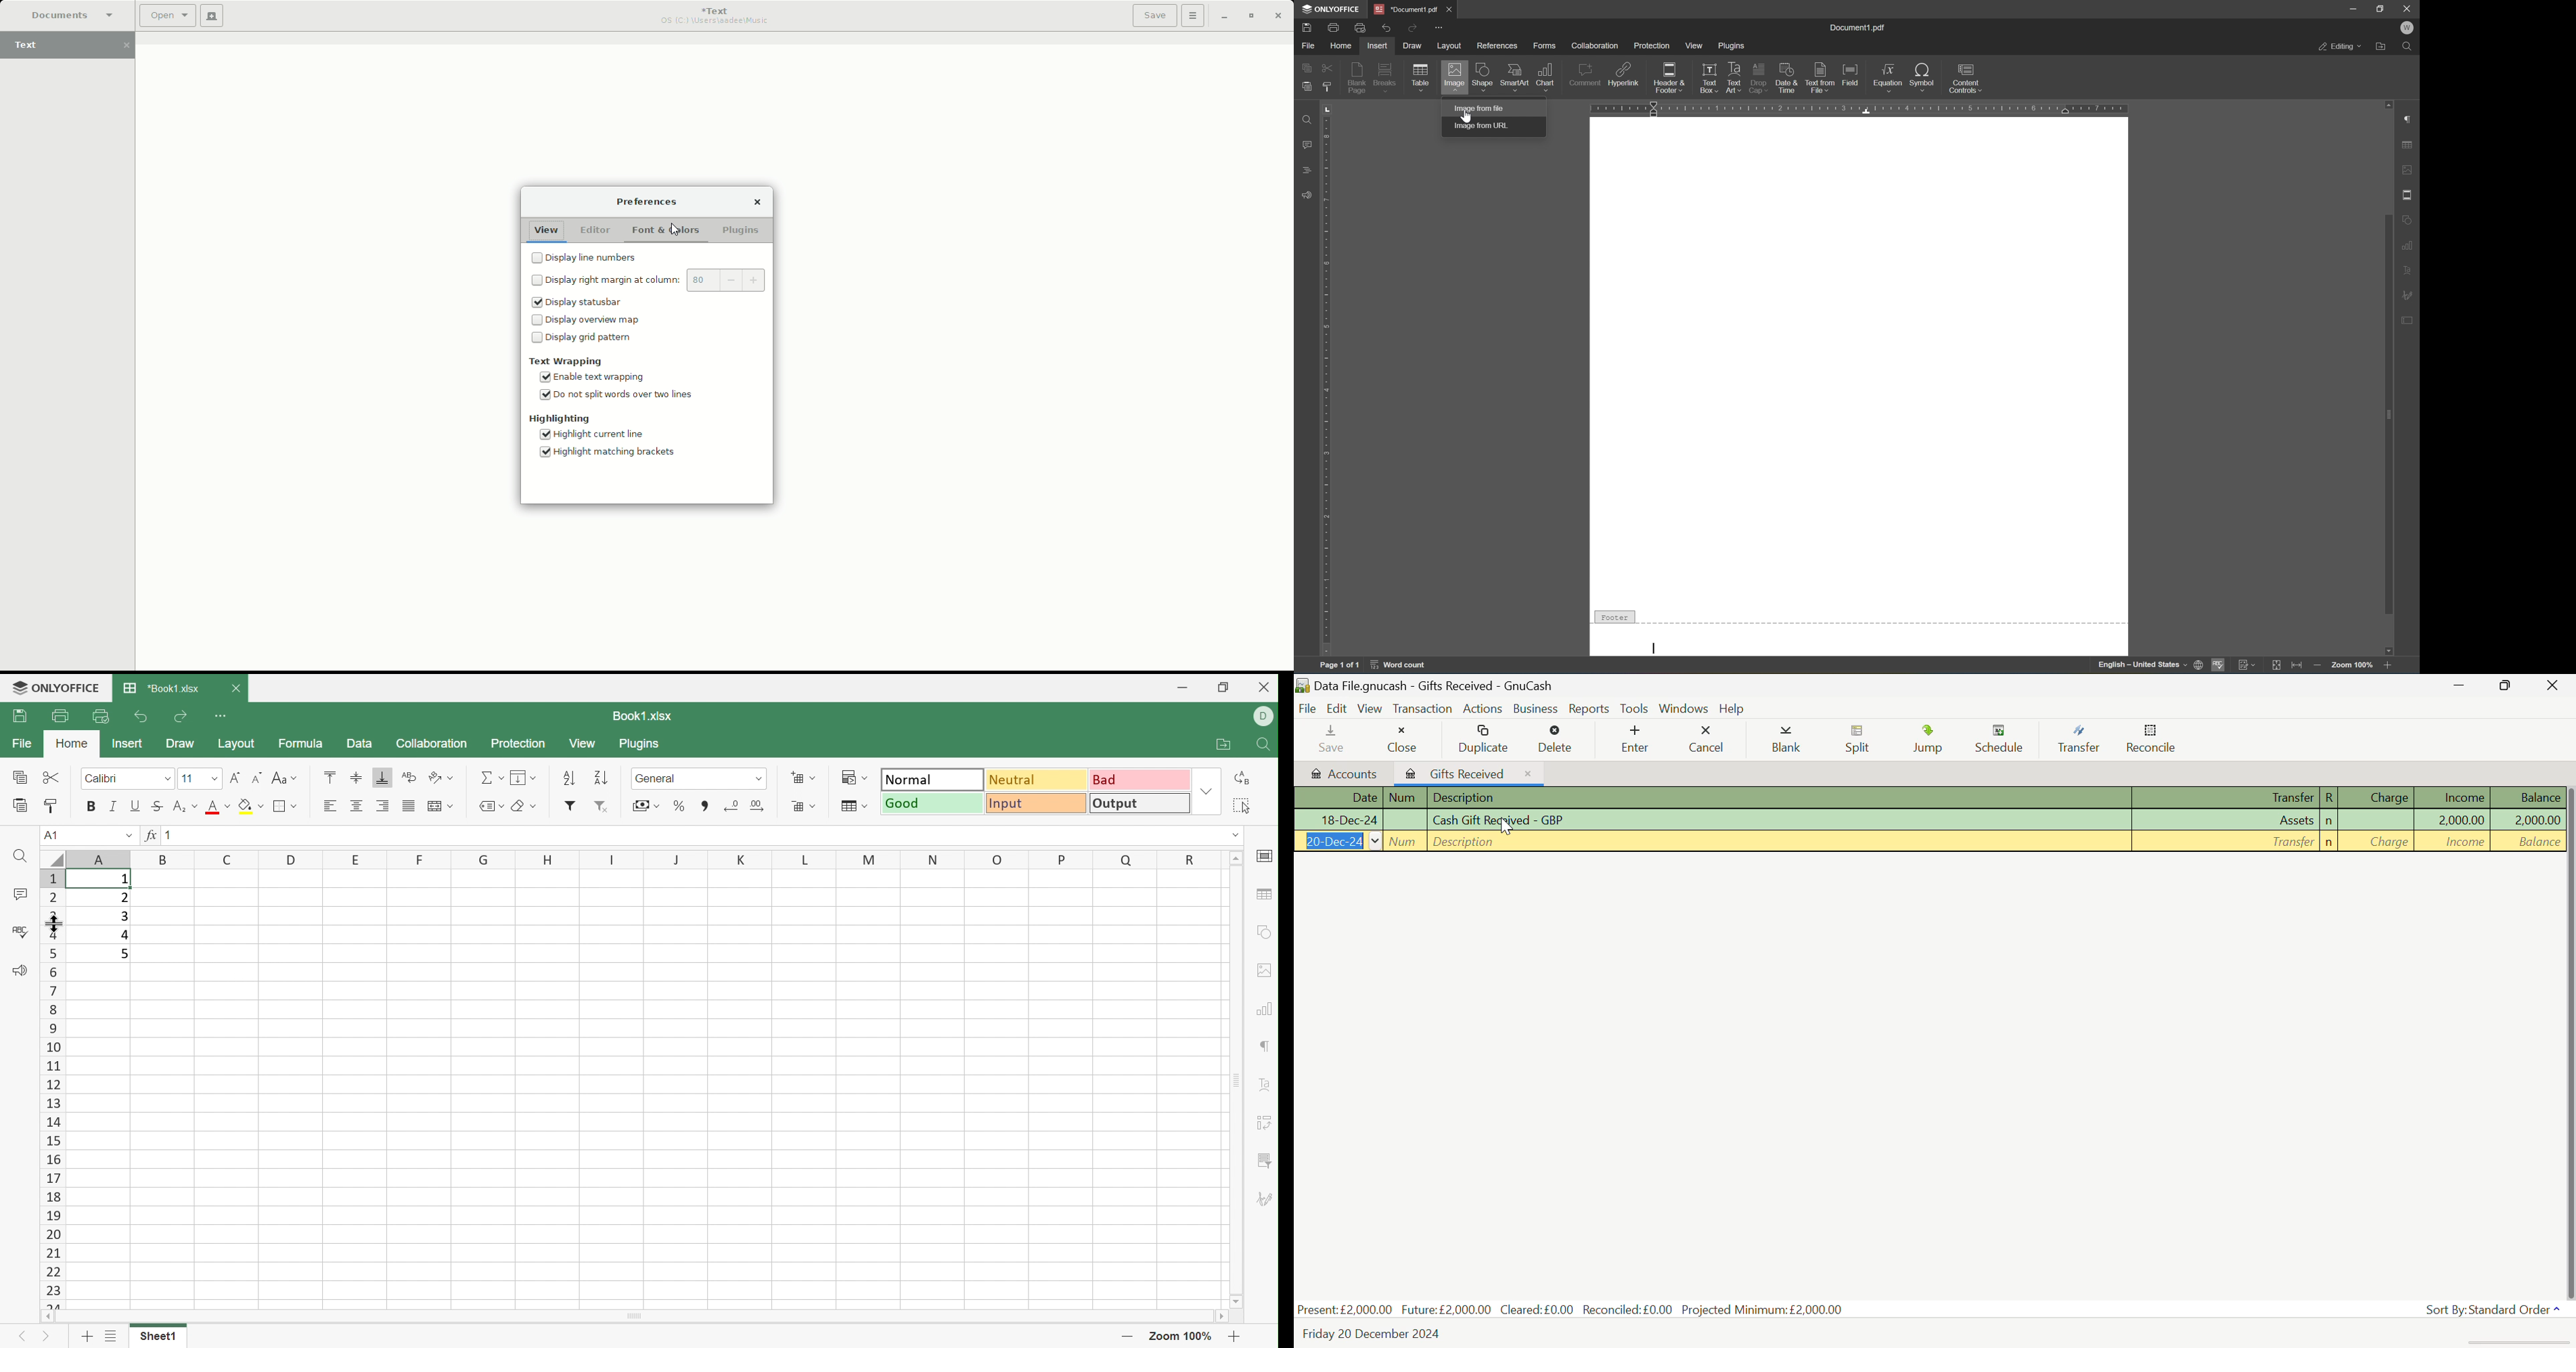  What do you see at coordinates (2228, 821) in the screenshot?
I see `Assets` at bounding box center [2228, 821].